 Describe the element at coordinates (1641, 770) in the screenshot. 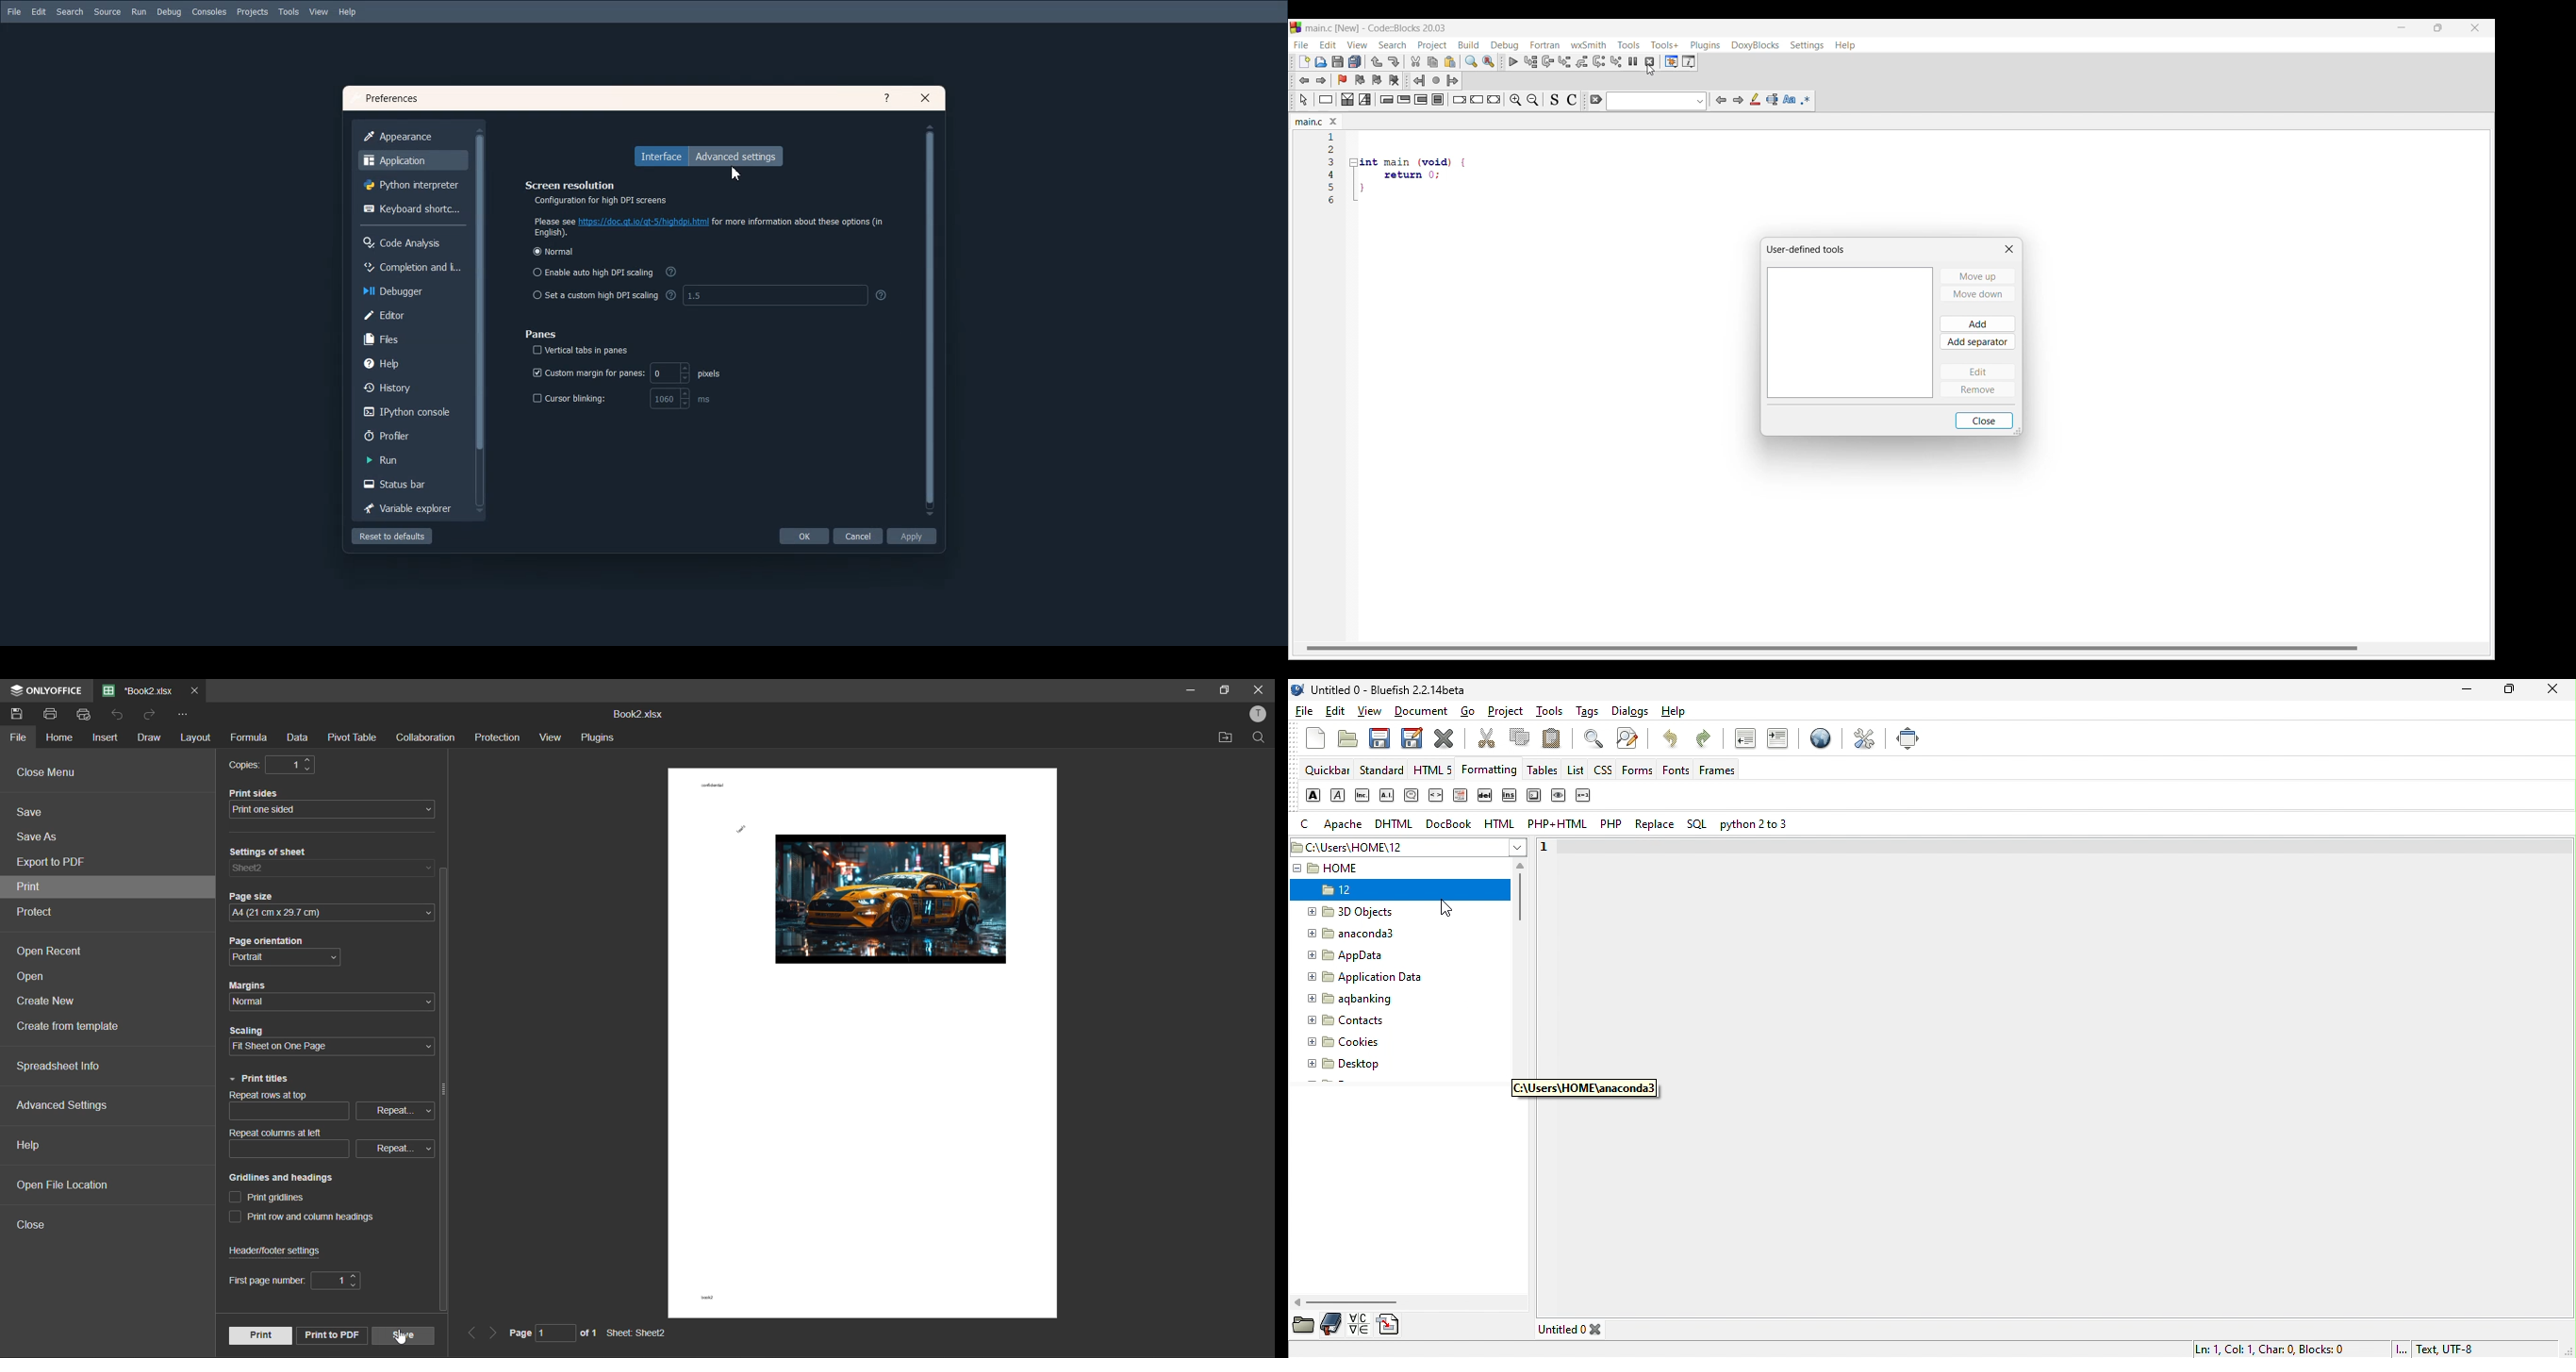

I see `forms` at that location.